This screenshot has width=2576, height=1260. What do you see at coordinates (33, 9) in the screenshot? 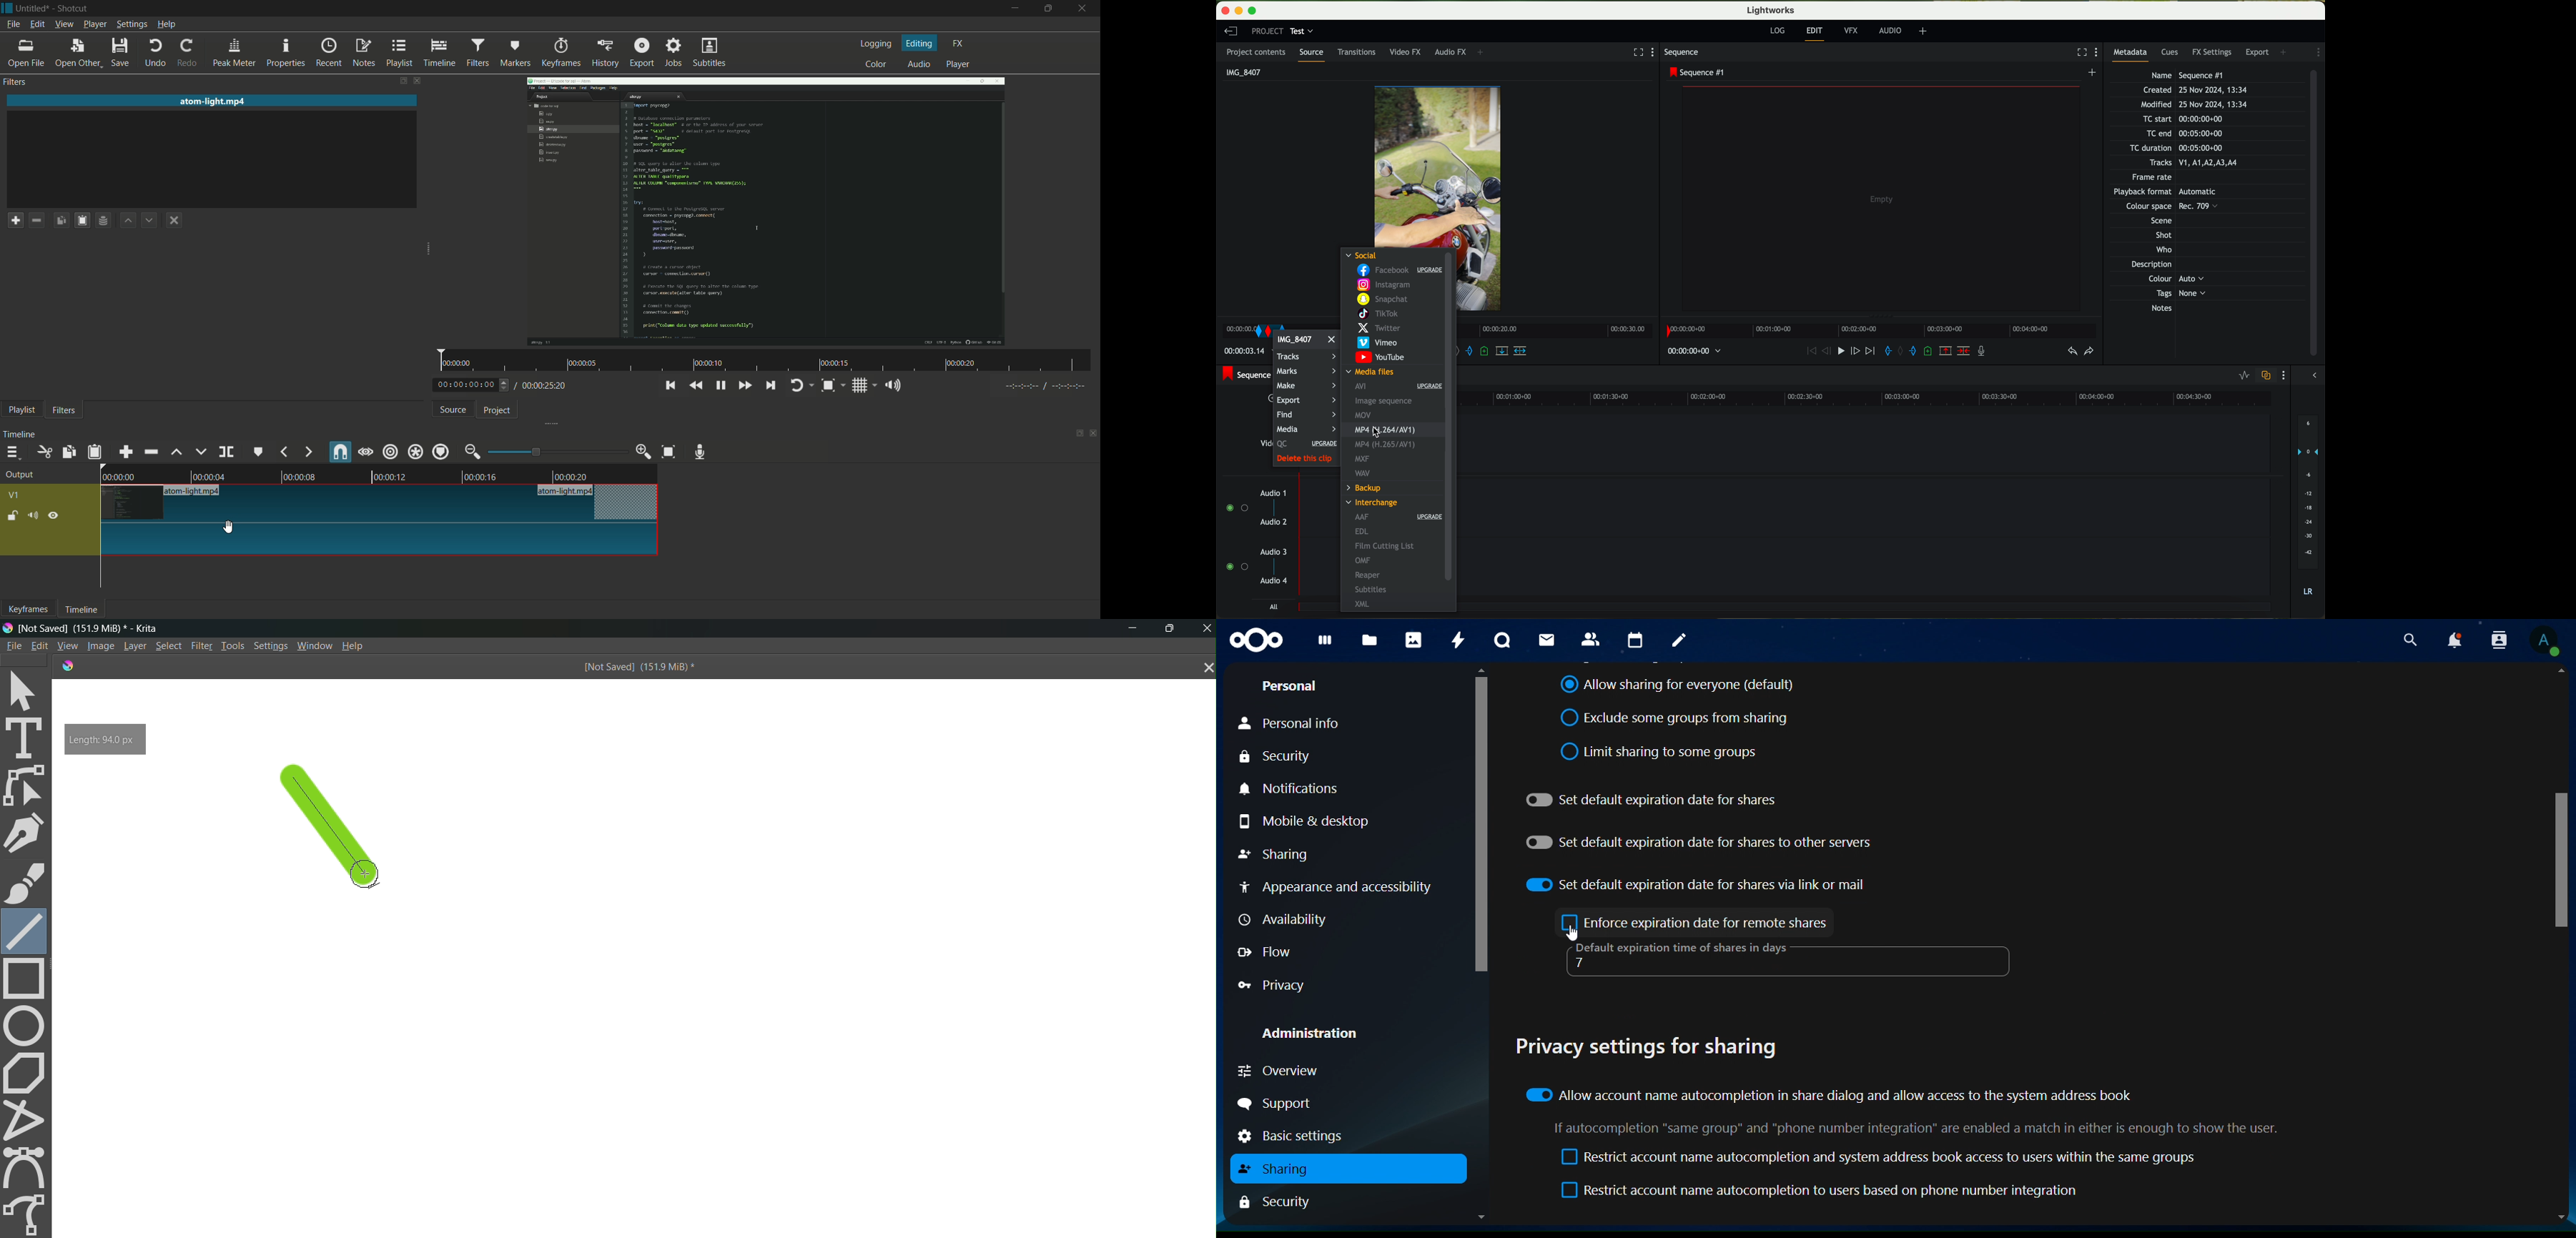
I see `file name` at bounding box center [33, 9].